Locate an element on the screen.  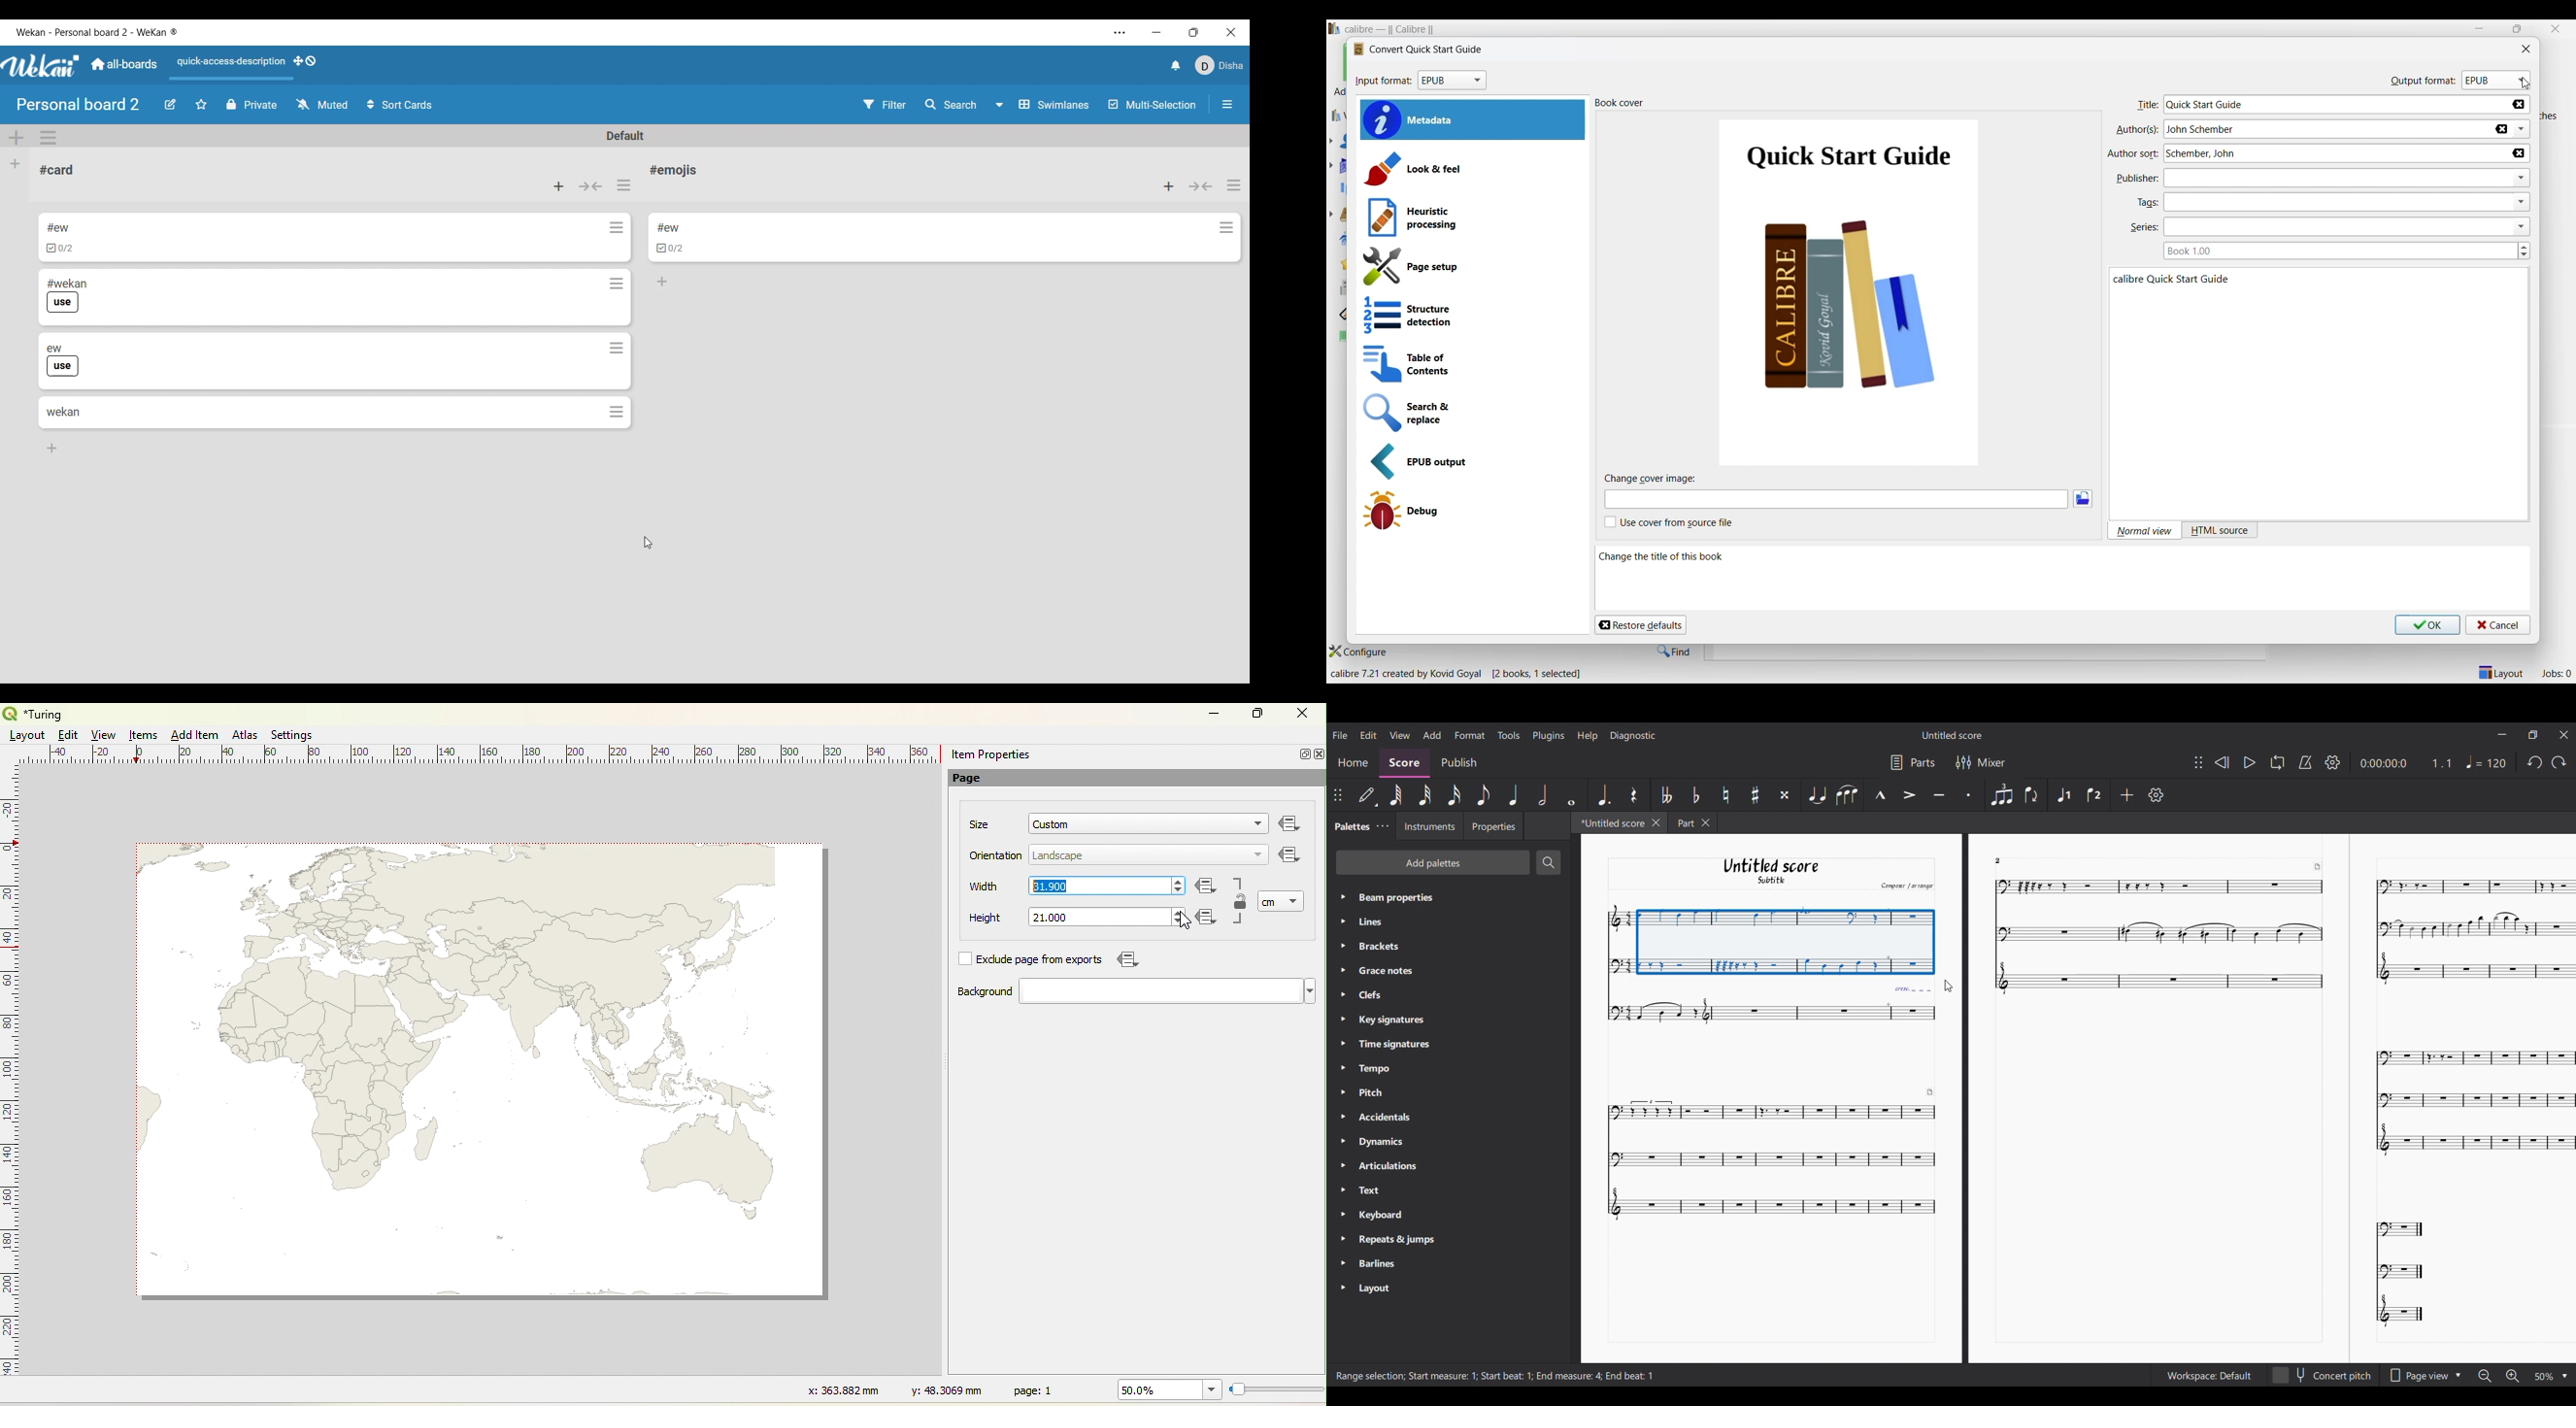
Cover of current book is located at coordinates (1851, 291).